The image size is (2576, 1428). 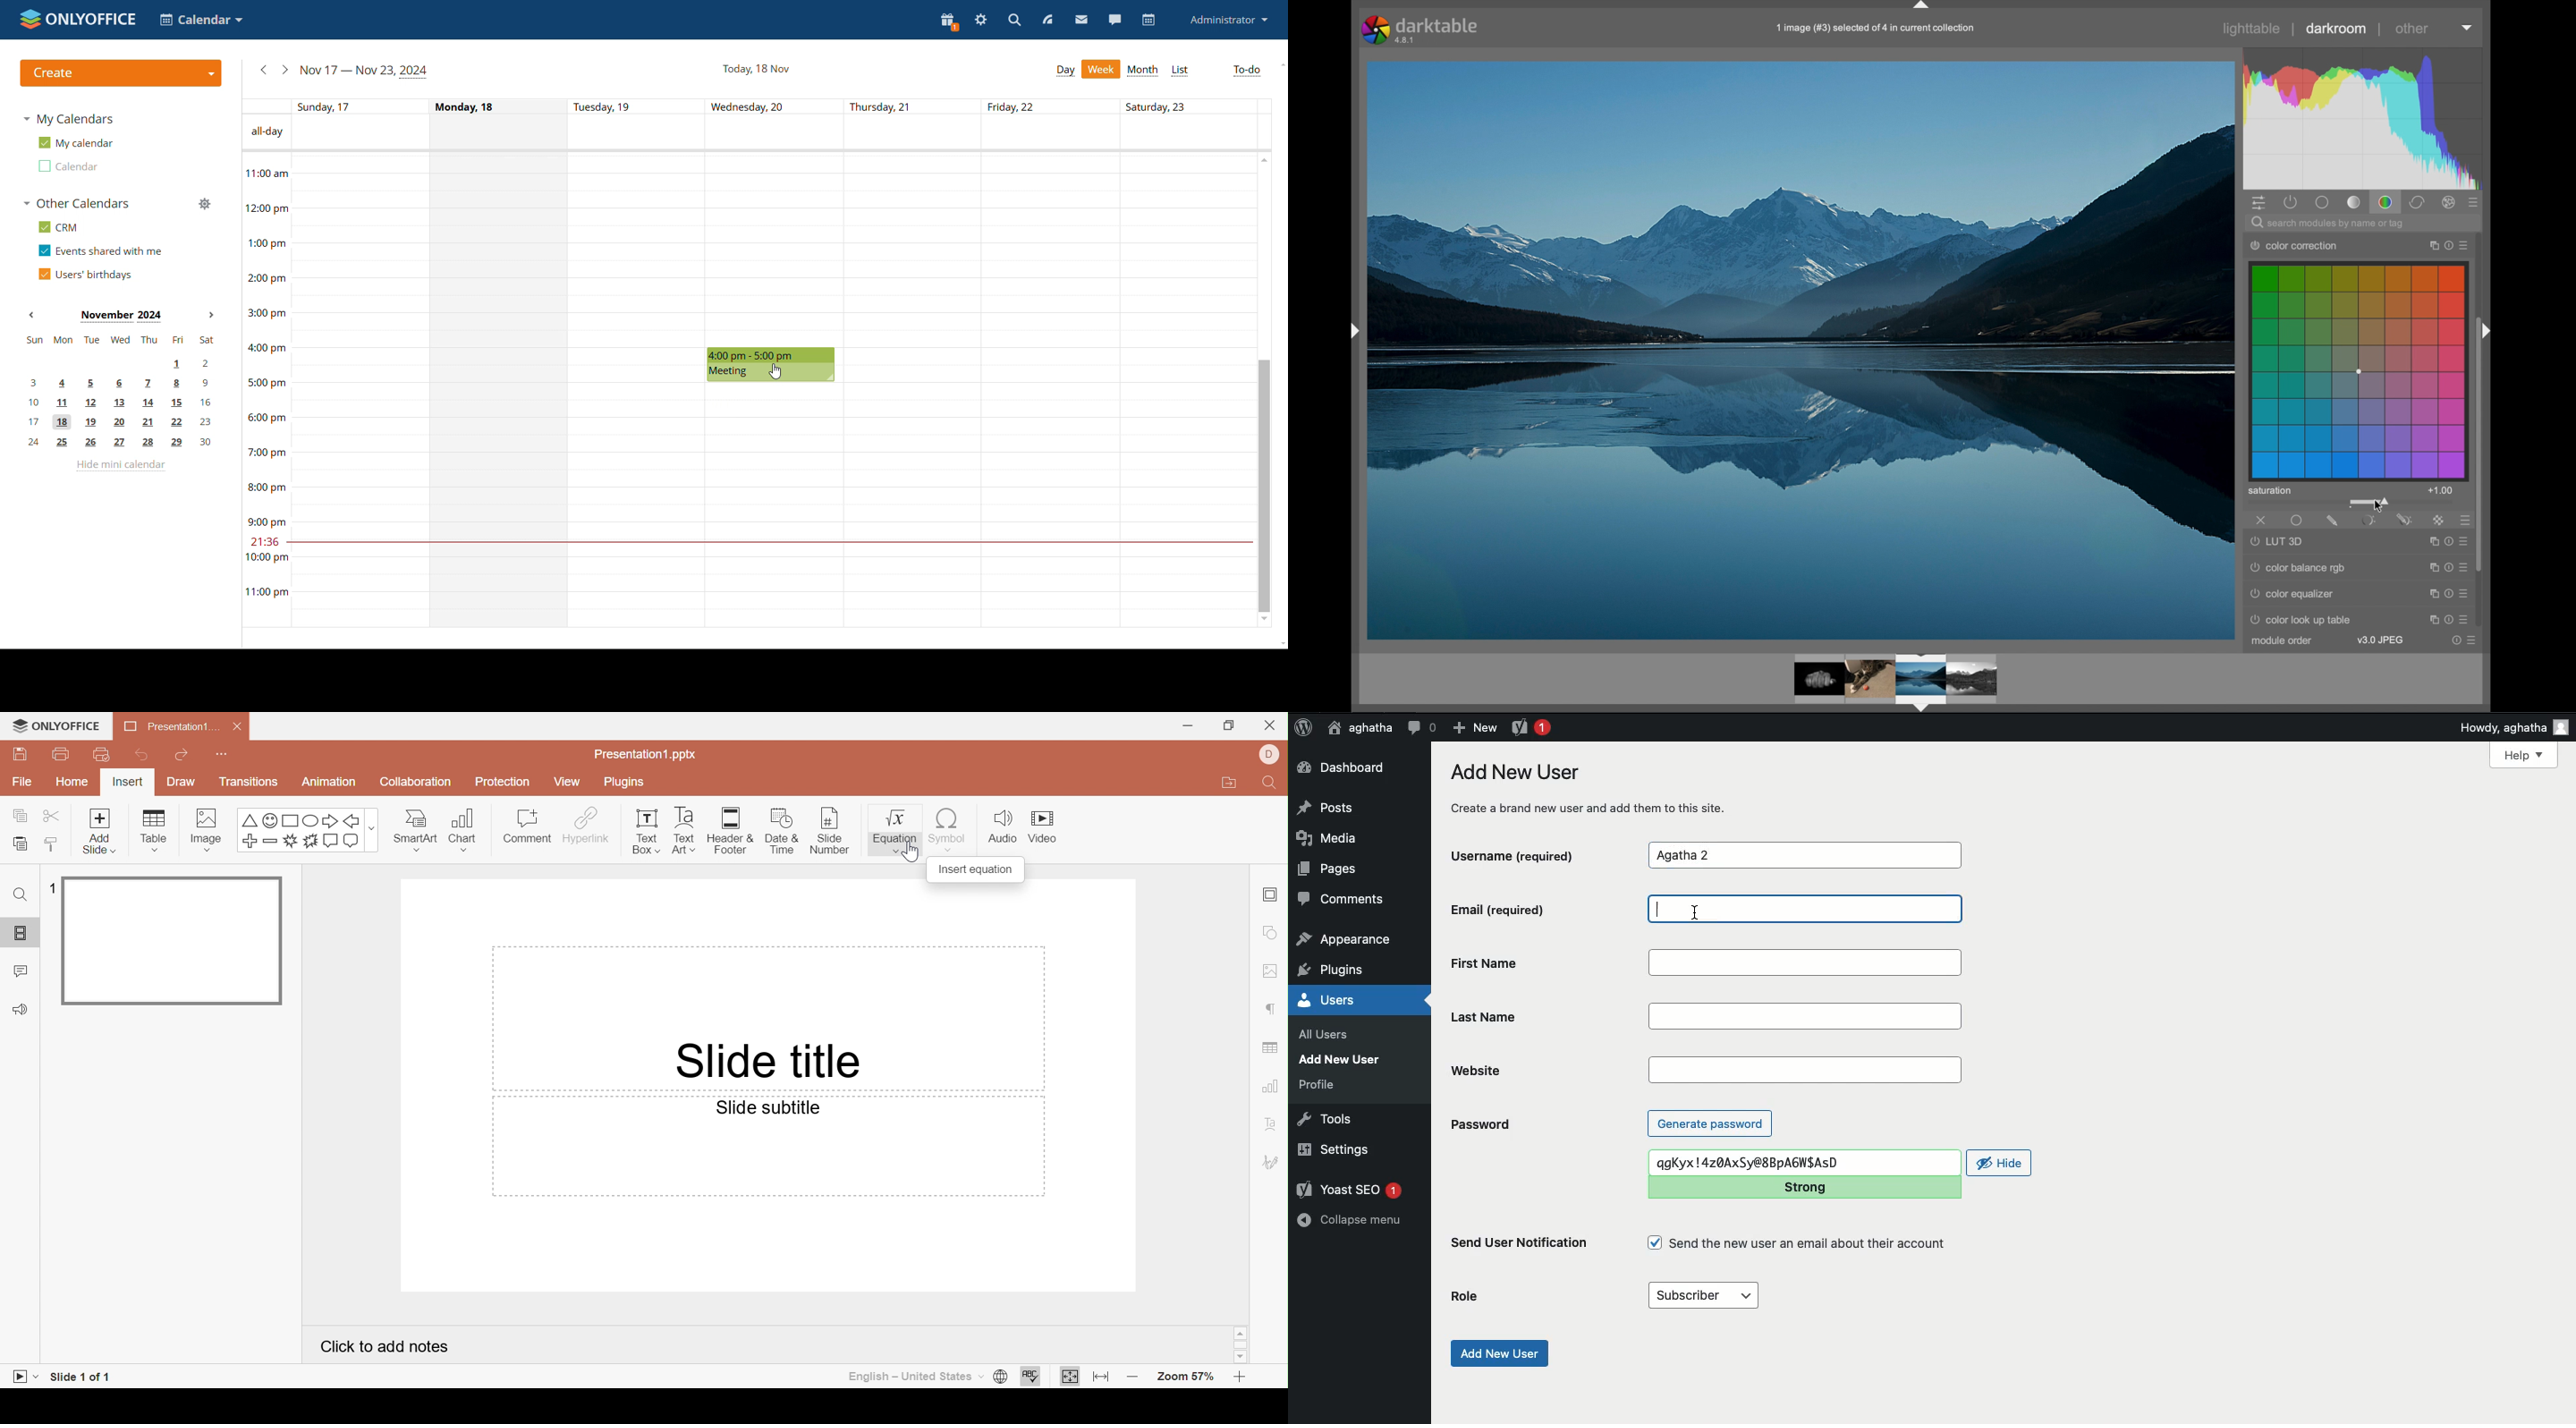 What do you see at coordinates (1464, 1295) in the screenshot?
I see `Role` at bounding box center [1464, 1295].